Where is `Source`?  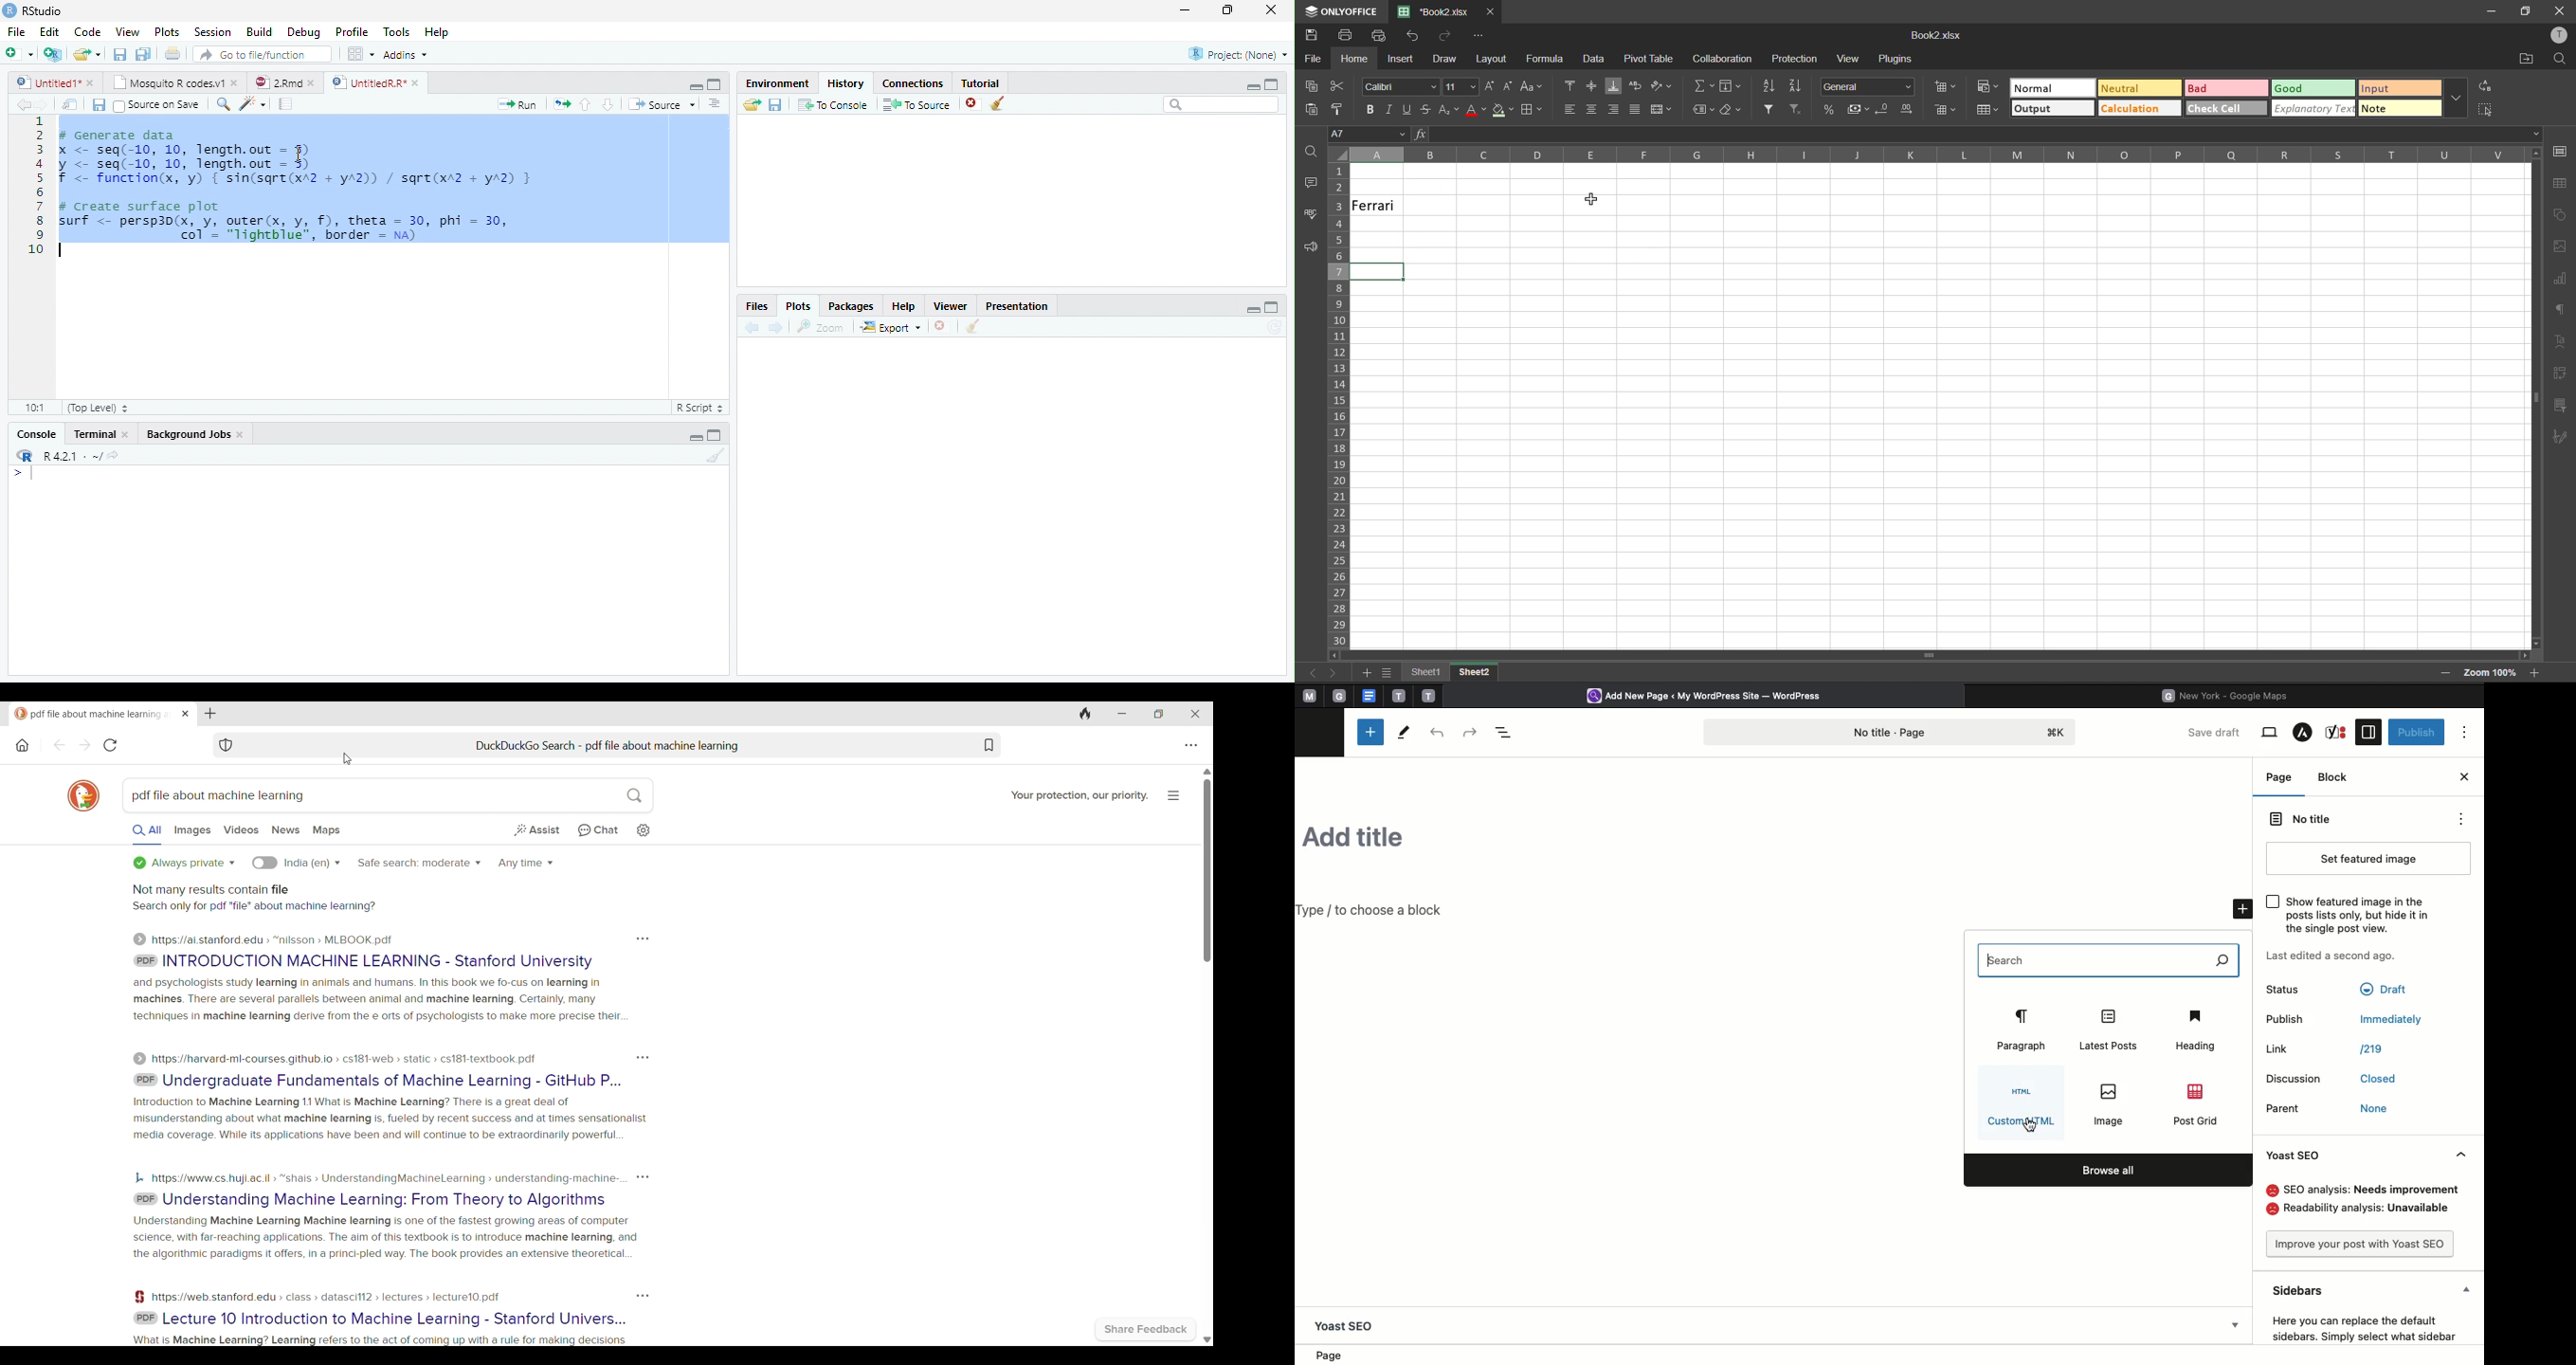
Source is located at coordinates (661, 103).